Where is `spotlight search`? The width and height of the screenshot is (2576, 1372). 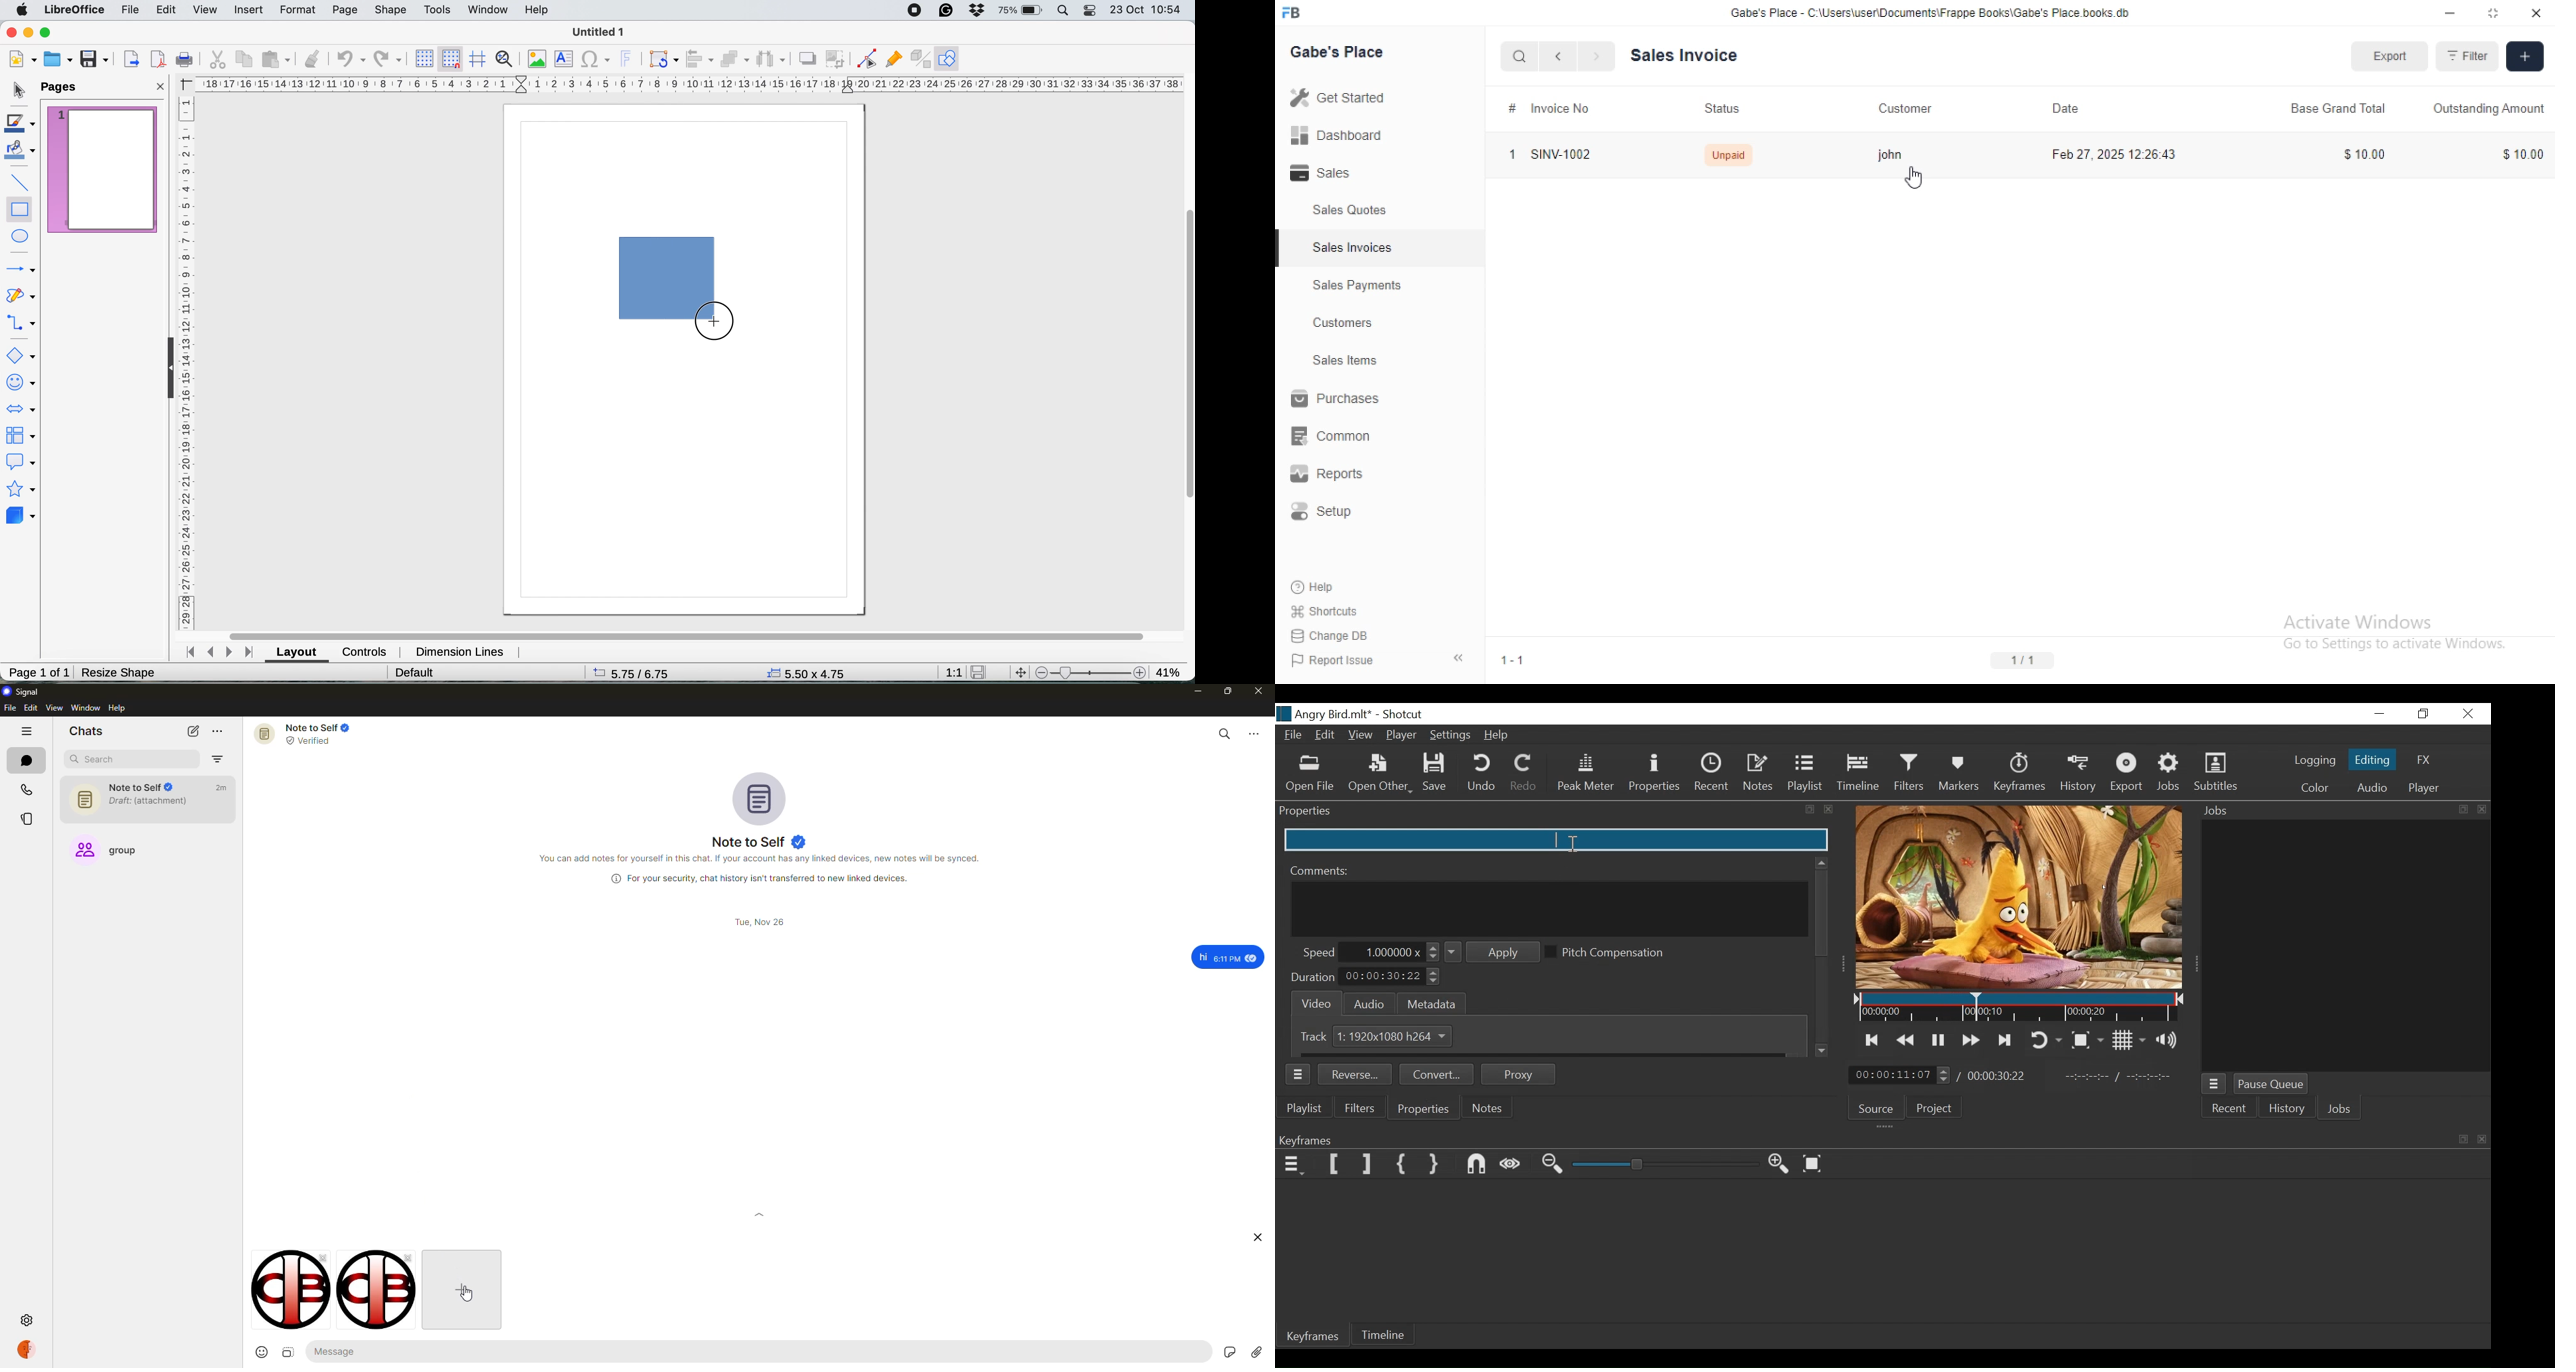
spotlight search is located at coordinates (1065, 11).